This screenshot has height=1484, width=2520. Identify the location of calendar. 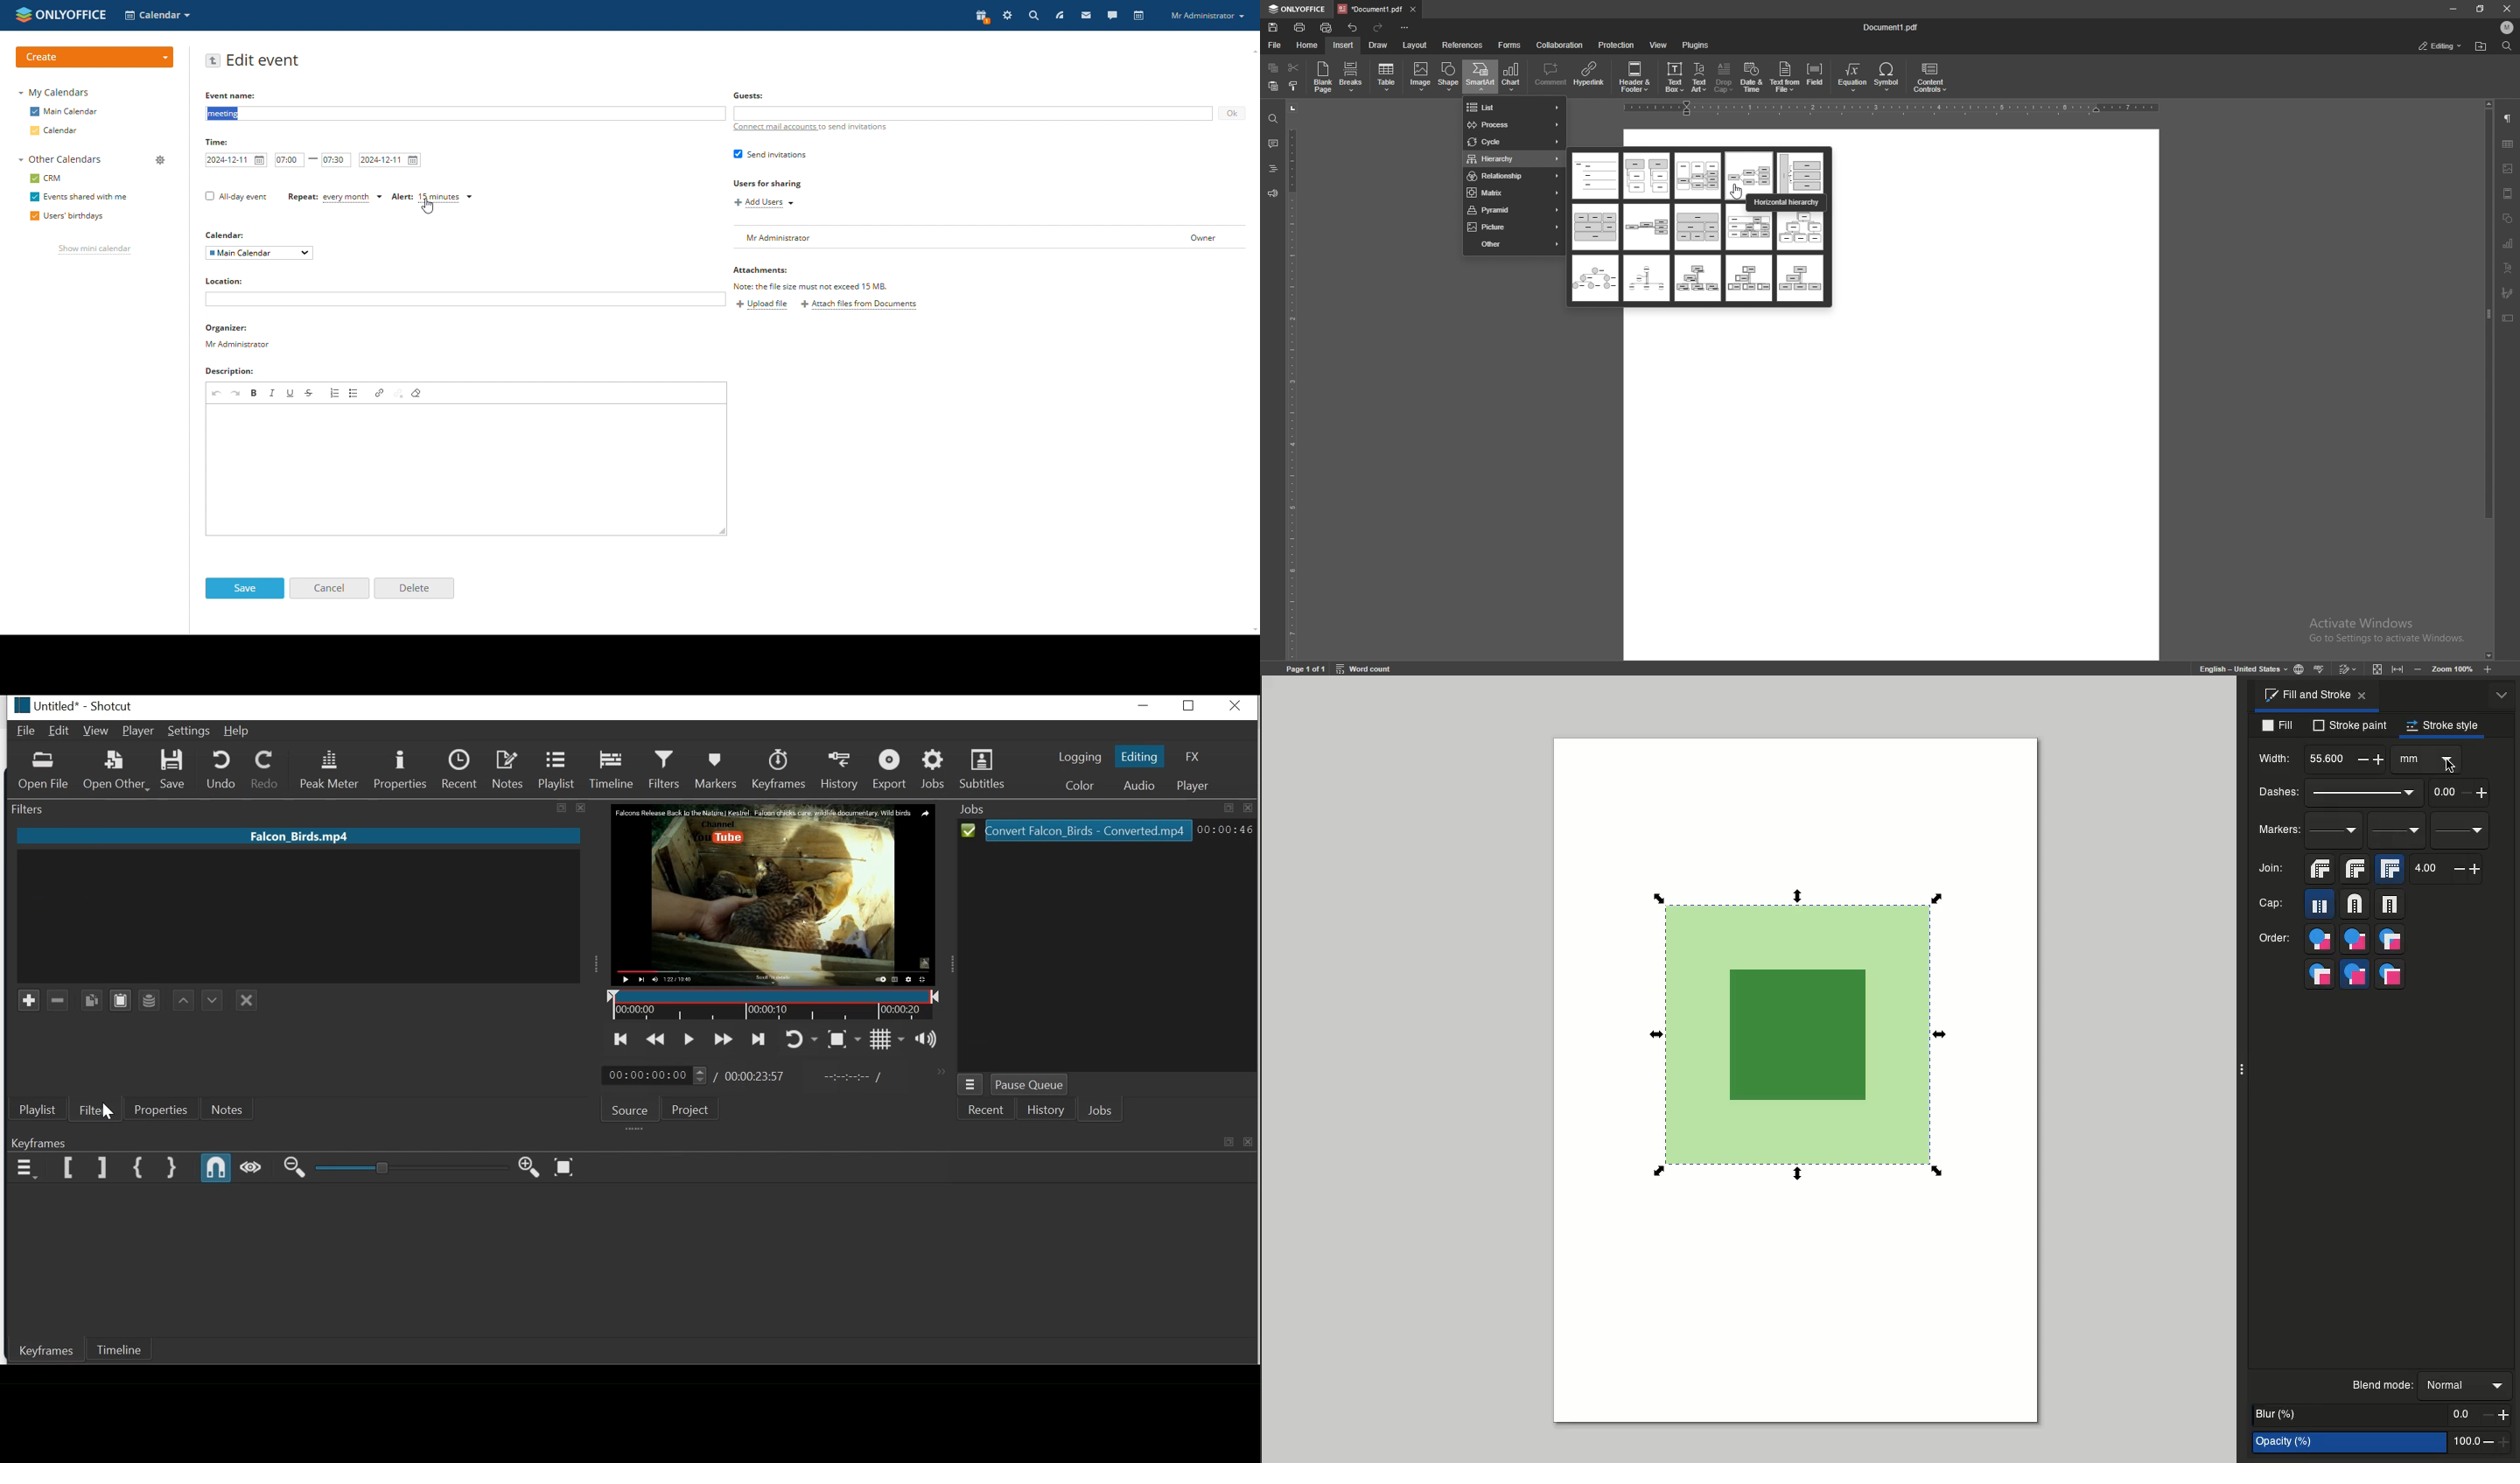
(1137, 16).